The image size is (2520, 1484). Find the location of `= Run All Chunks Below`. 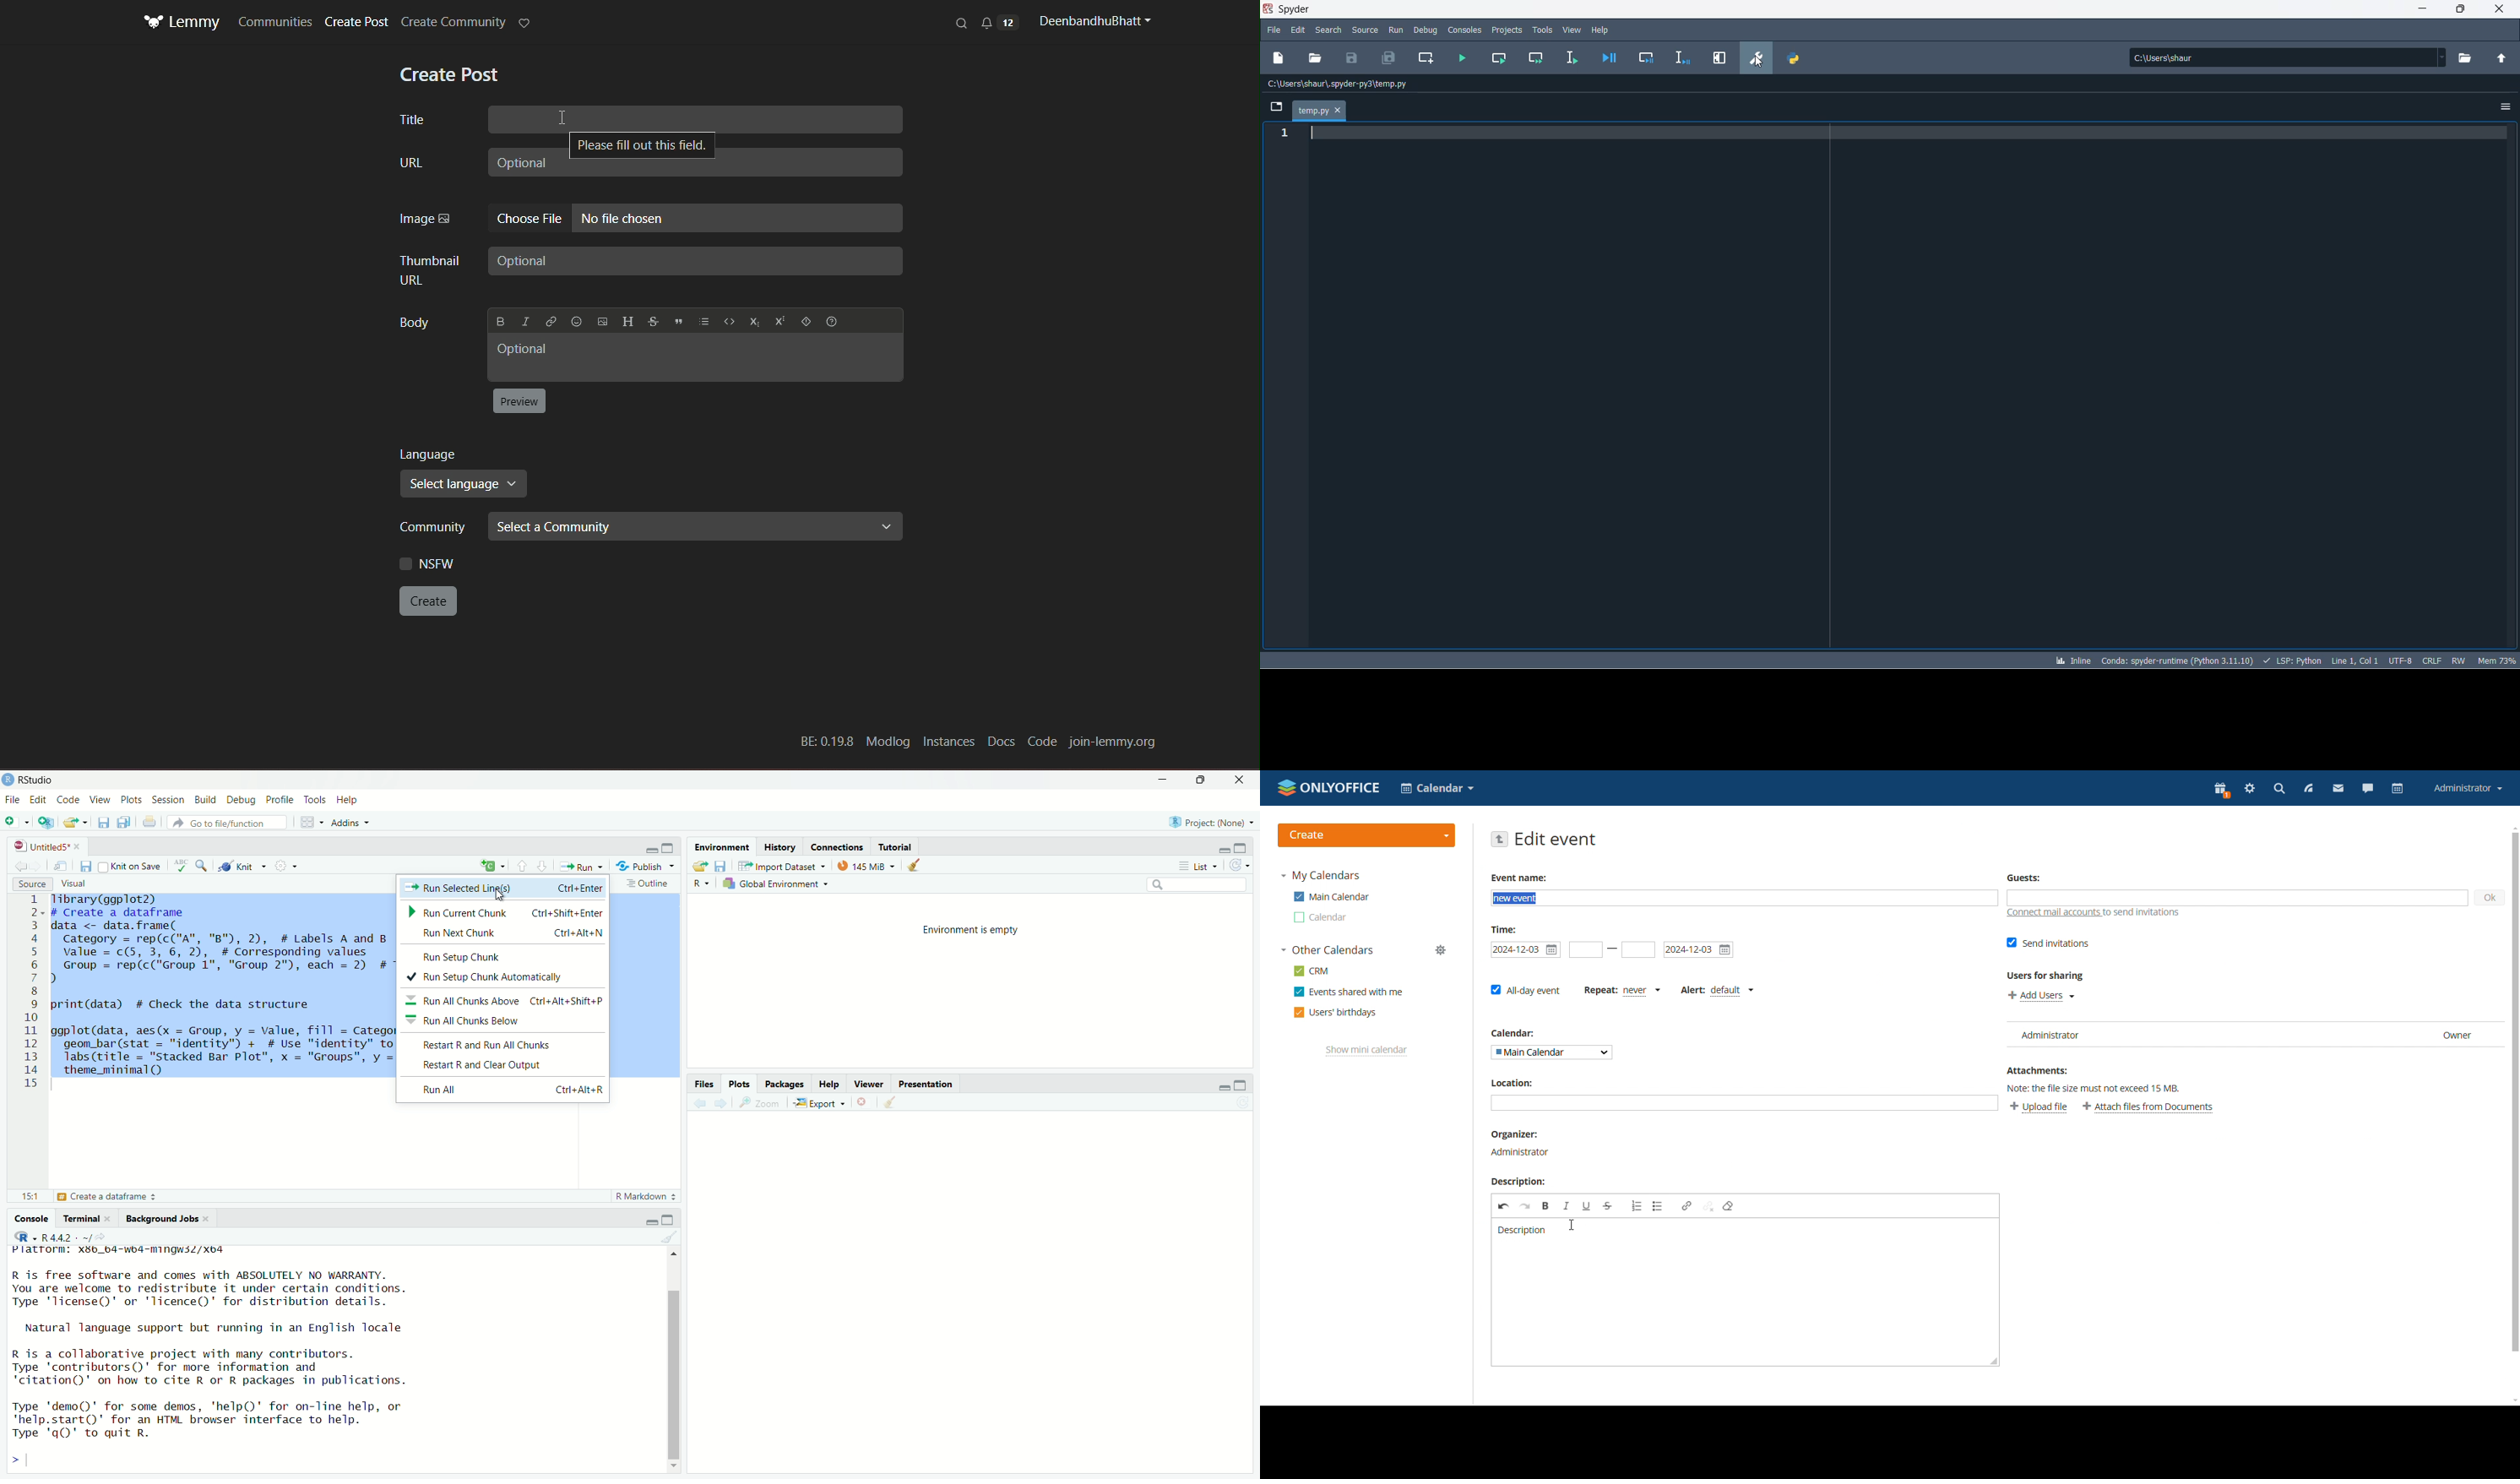

= Run All Chunks Below is located at coordinates (499, 1022).